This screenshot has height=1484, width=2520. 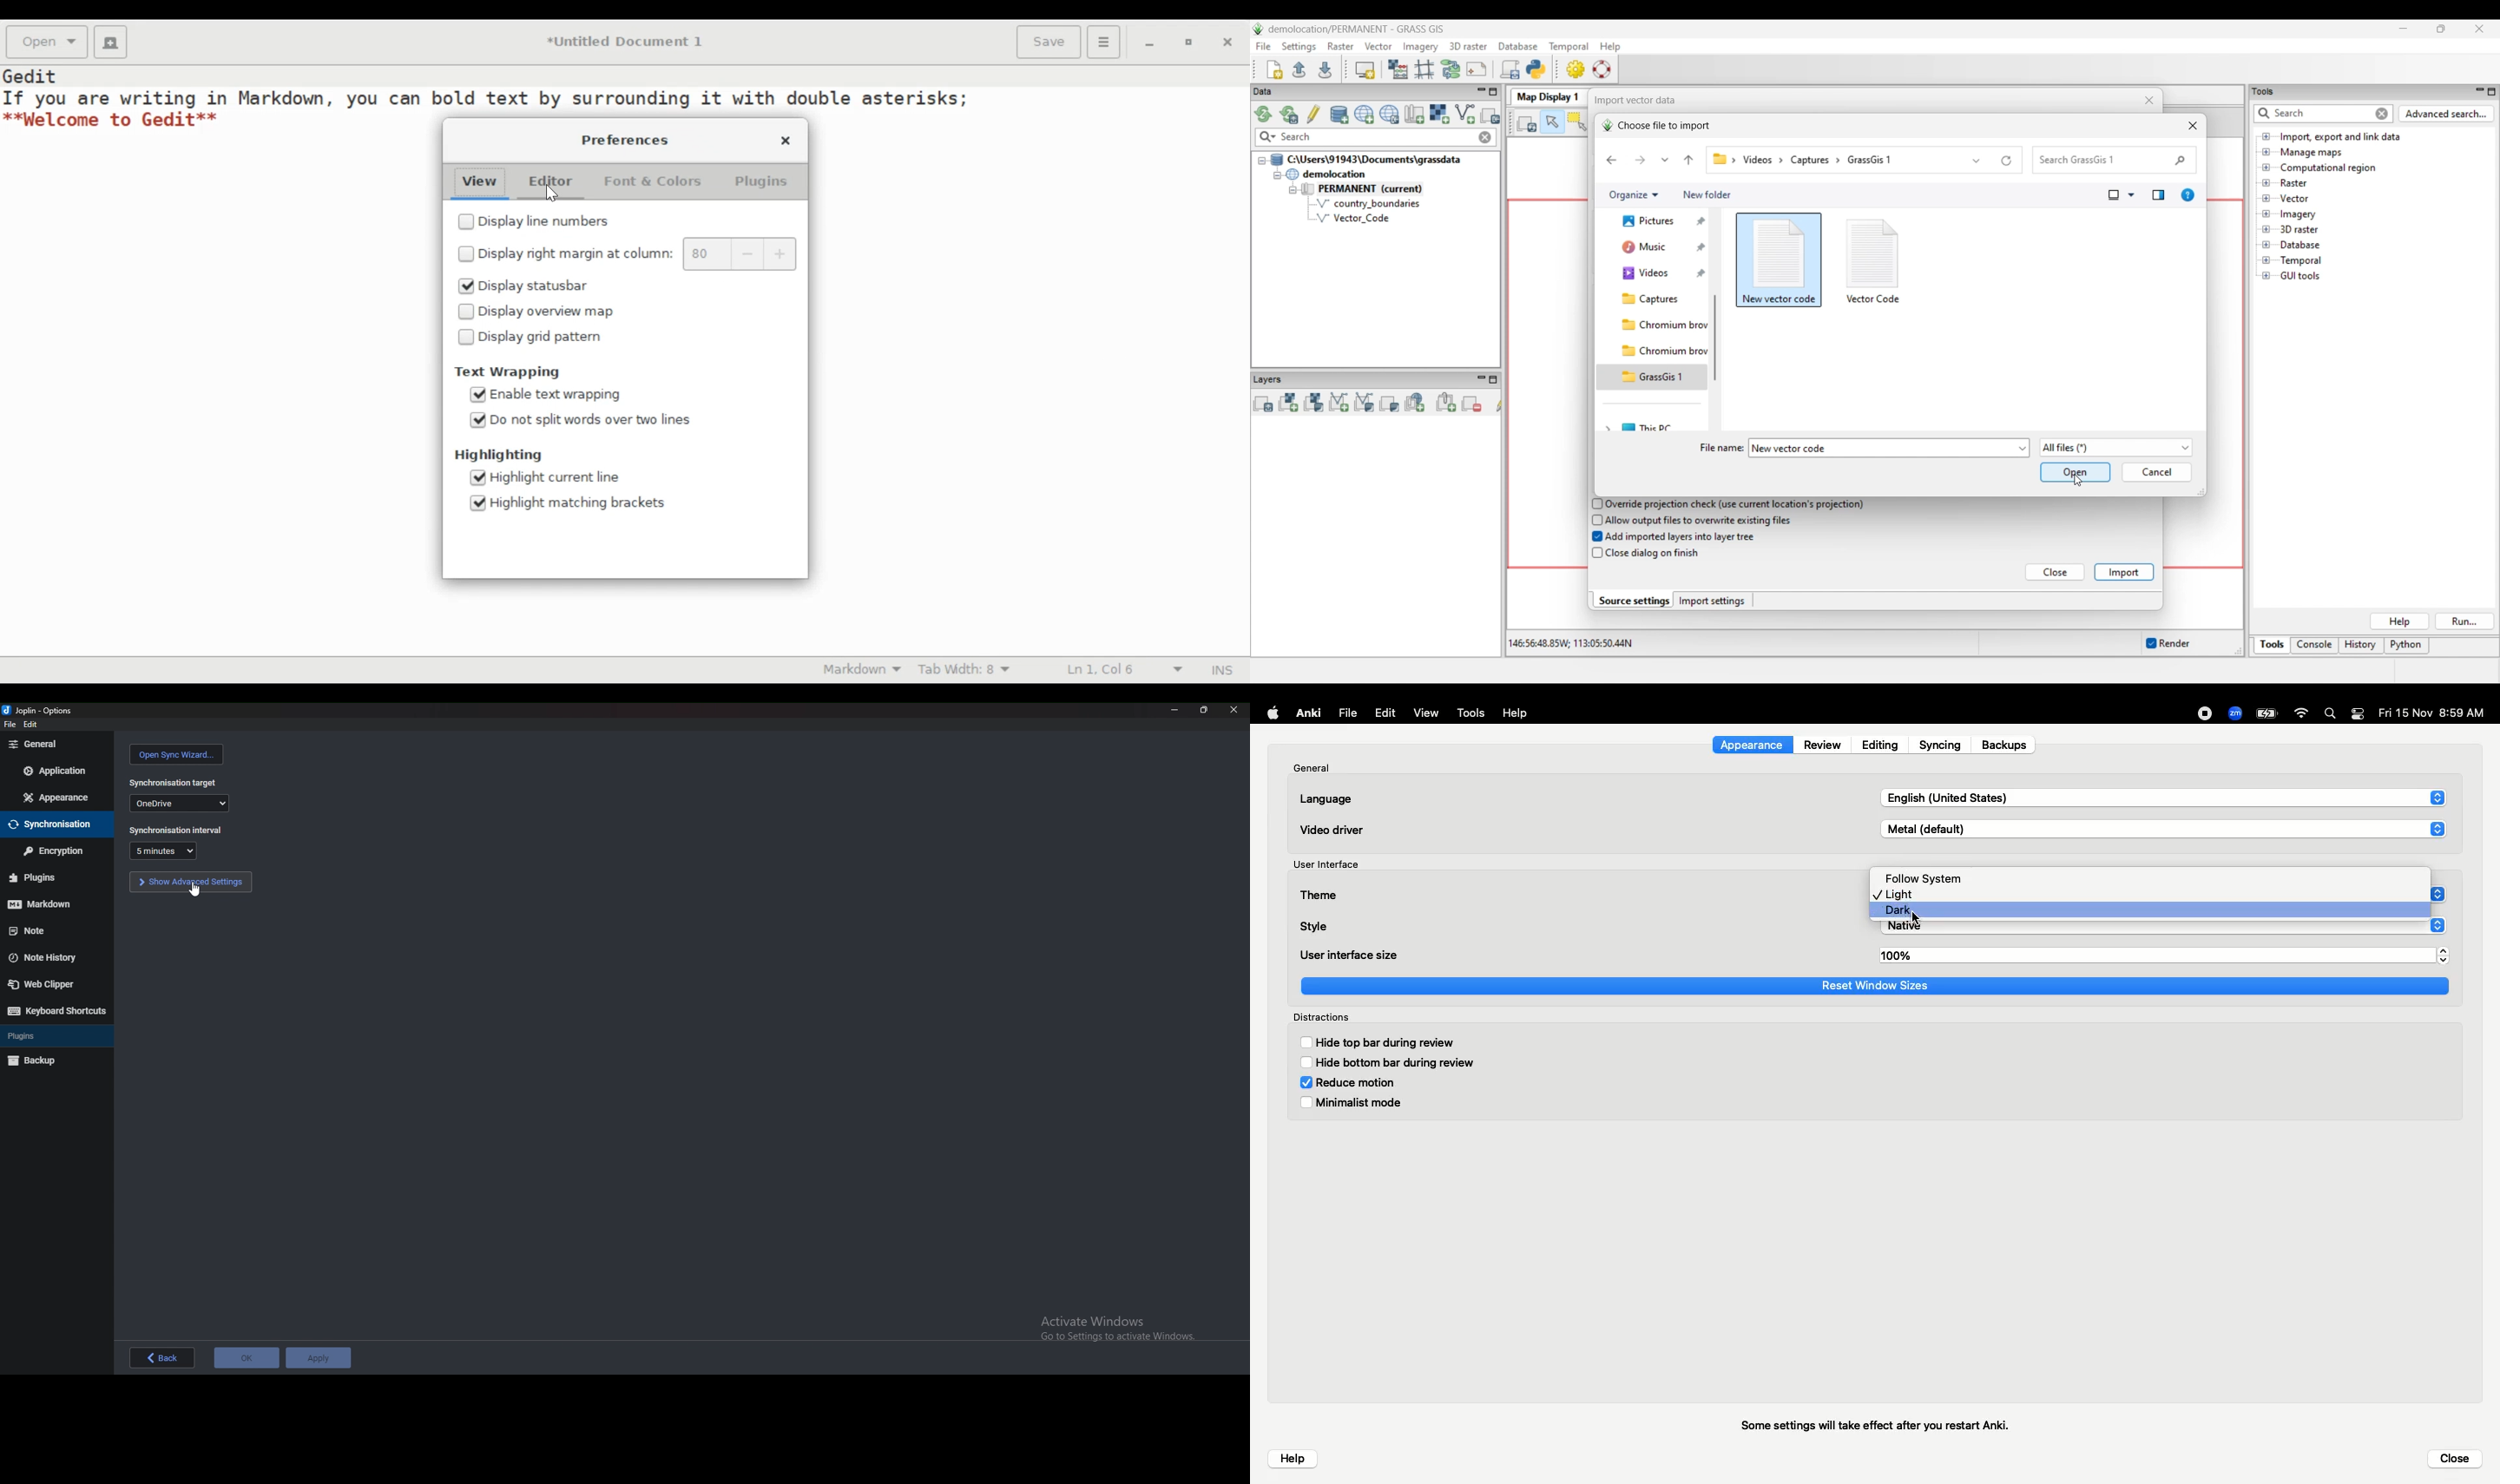 I want to click on edit, so click(x=30, y=724).